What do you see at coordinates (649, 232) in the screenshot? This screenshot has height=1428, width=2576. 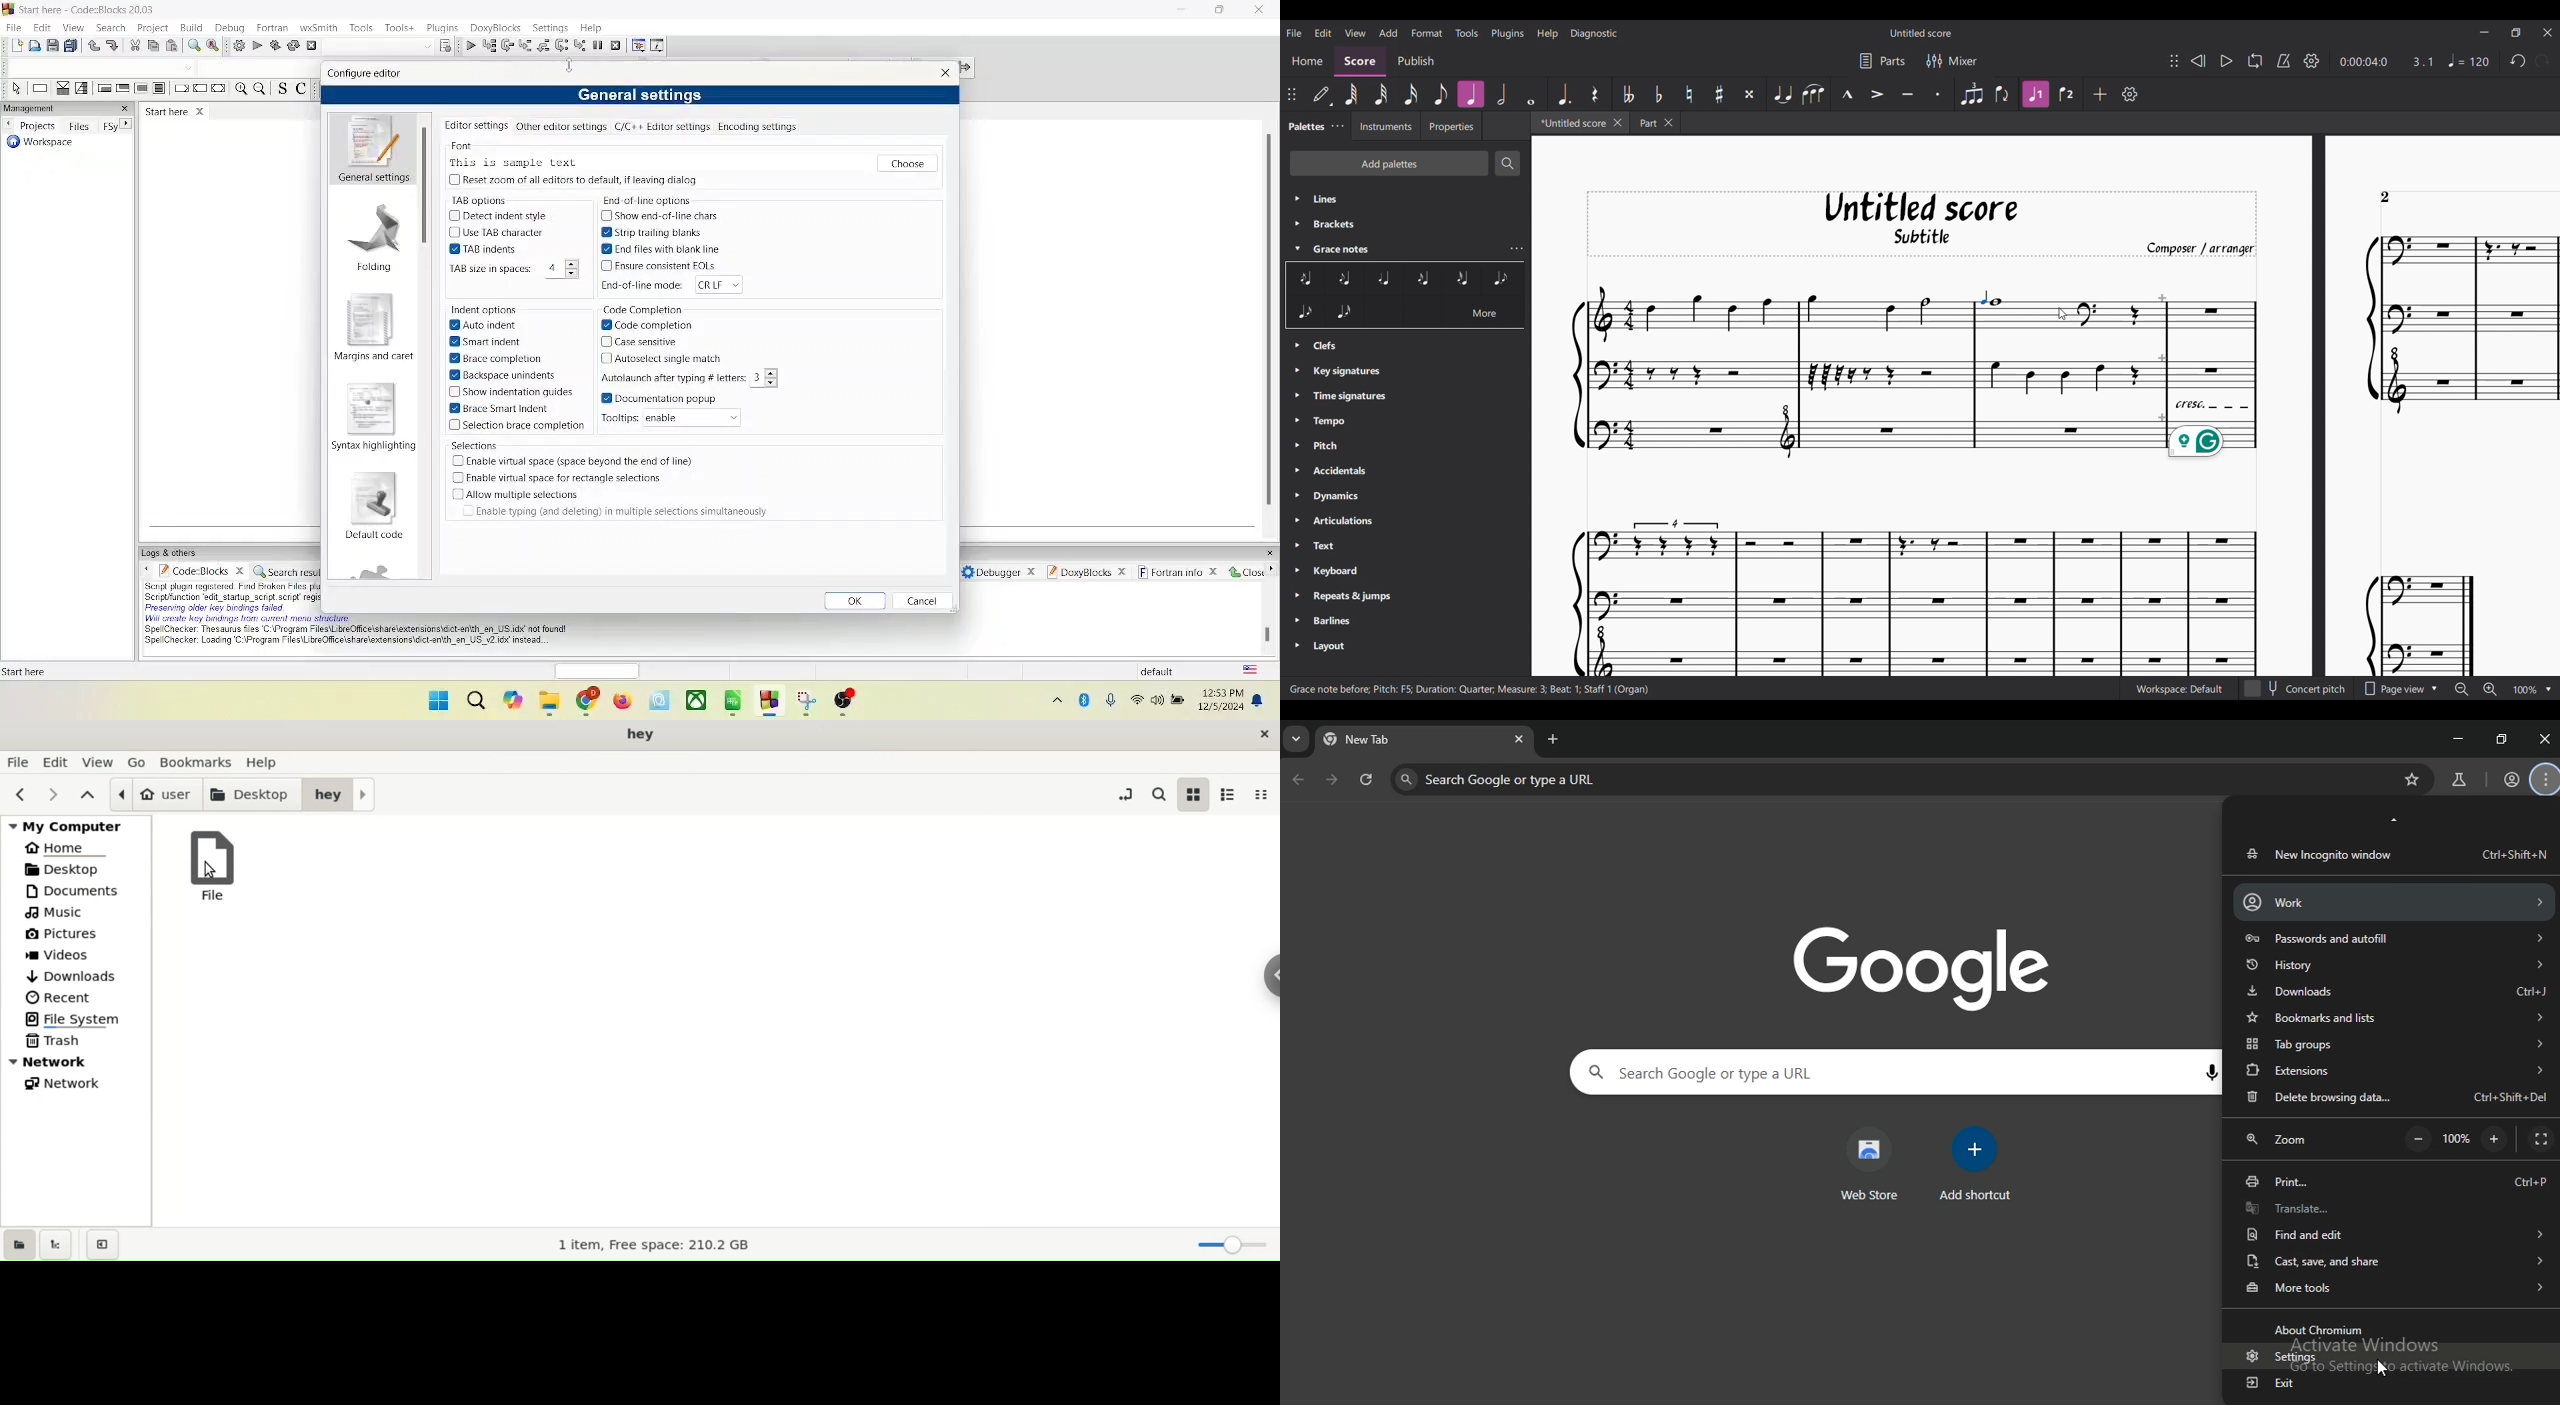 I see `strip trailing blanks` at bounding box center [649, 232].